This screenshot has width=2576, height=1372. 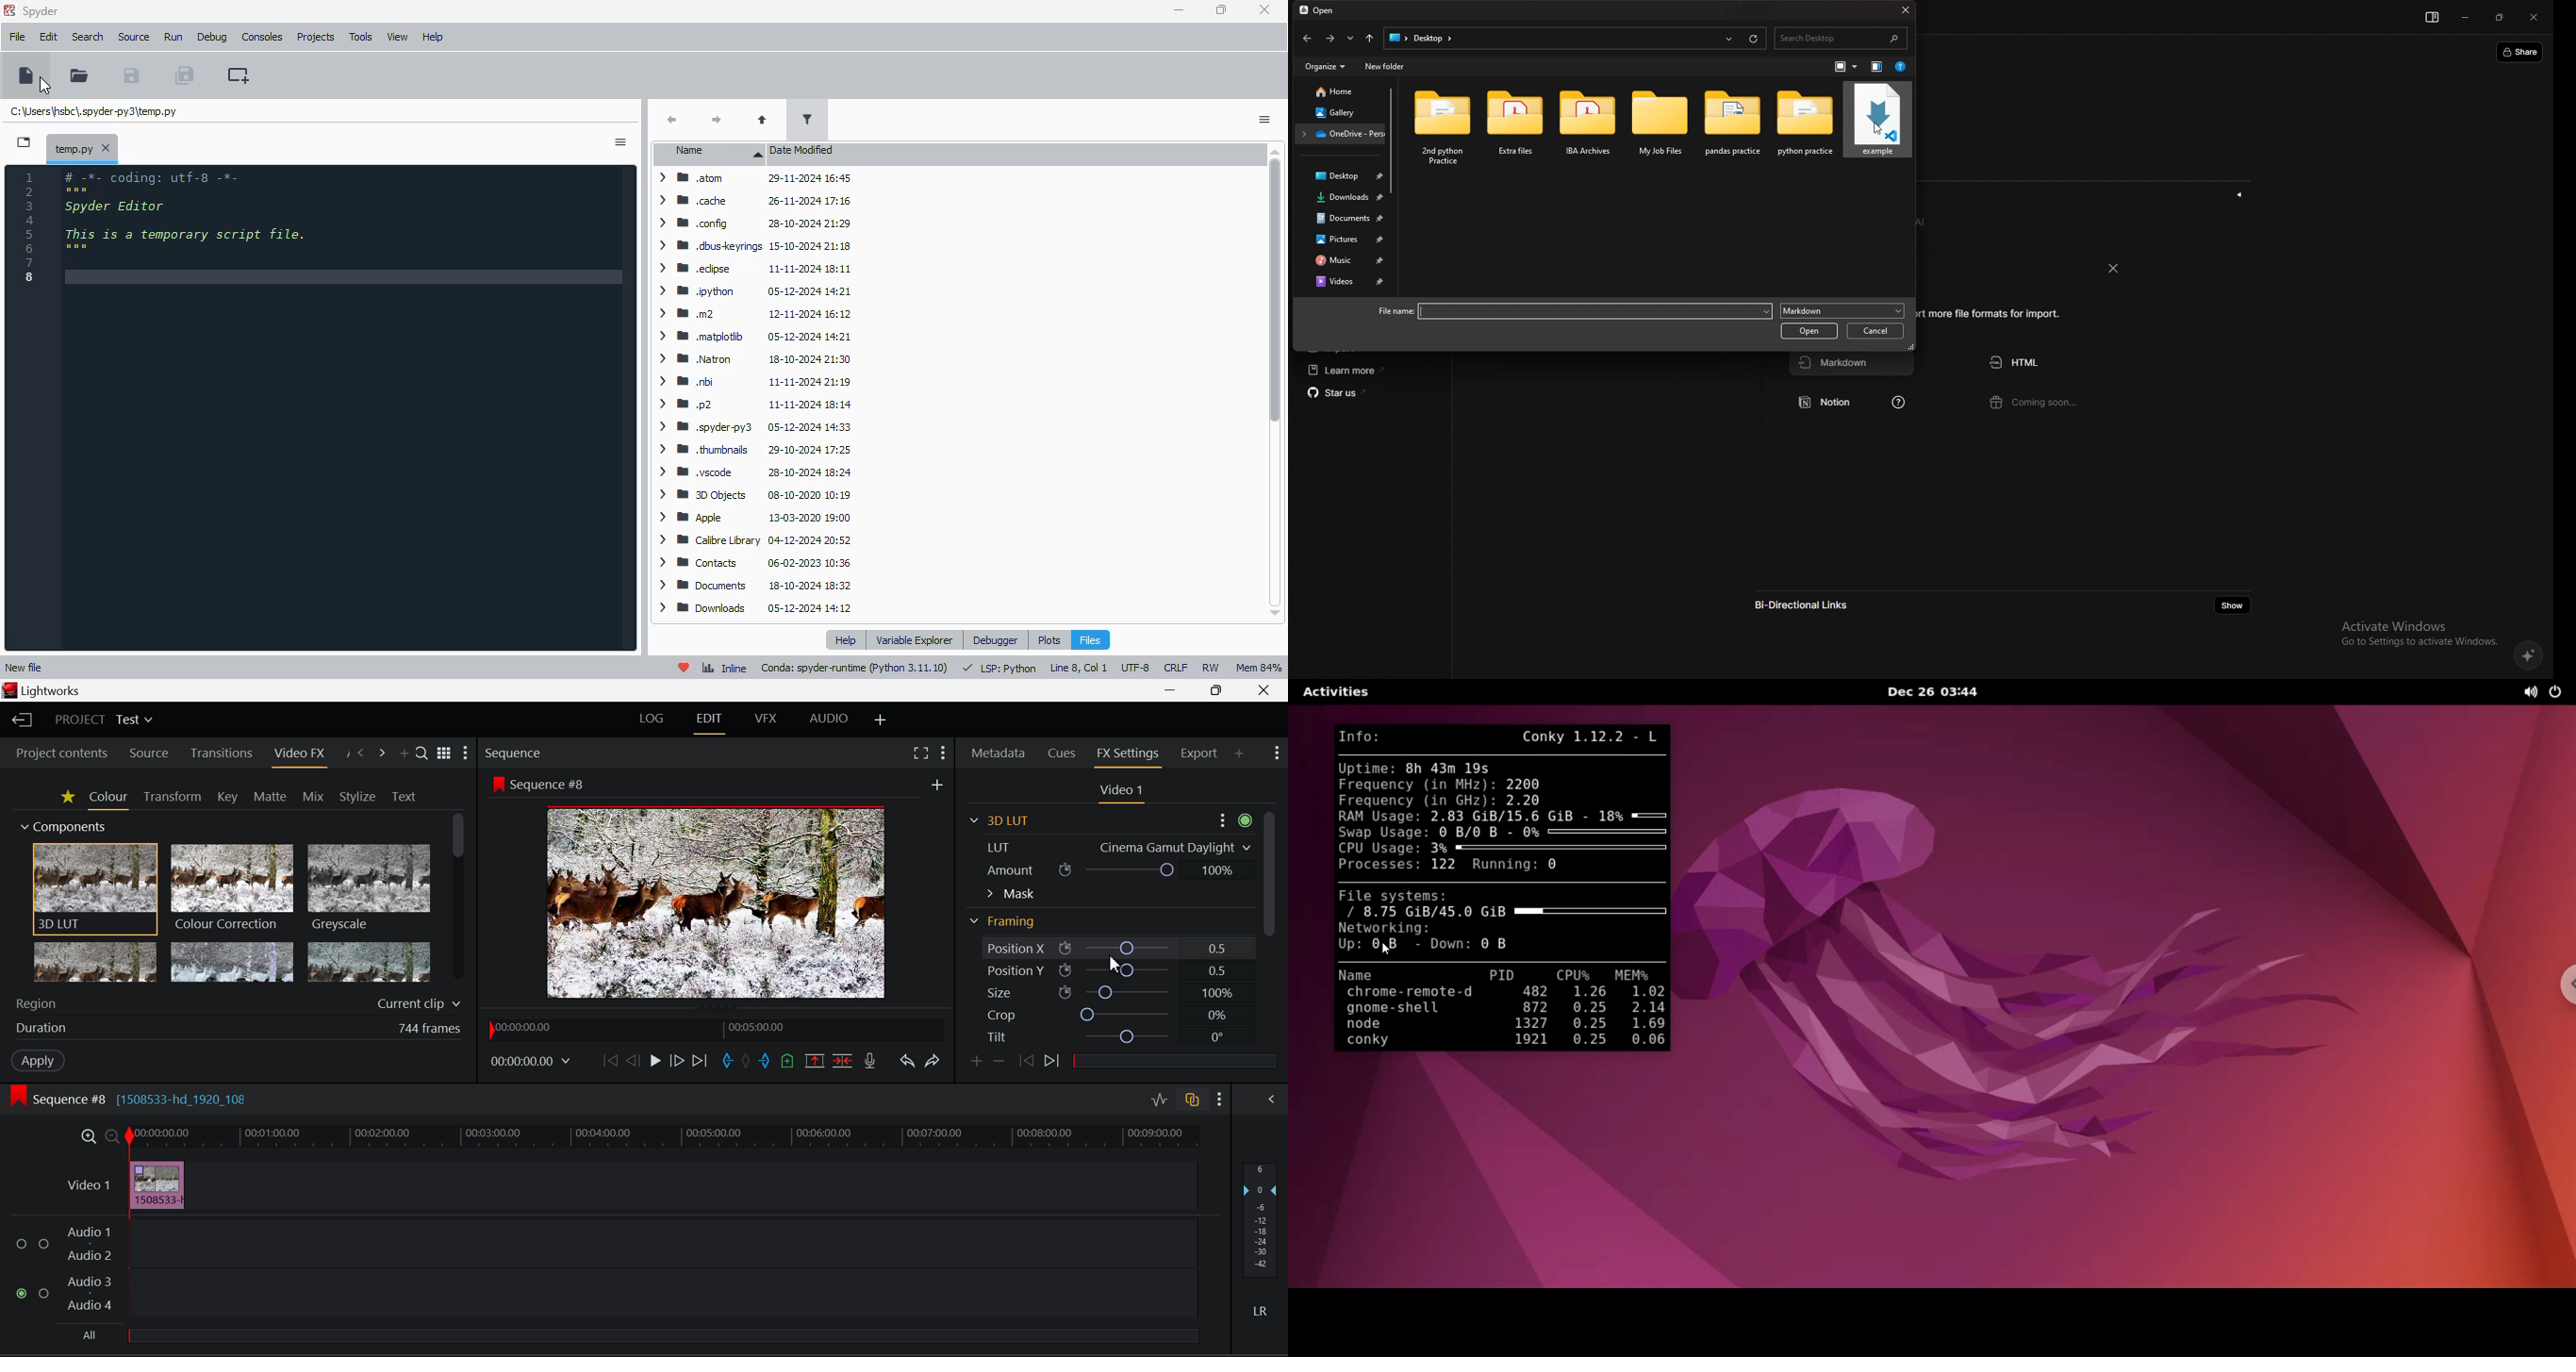 I want to click on > WB 3DObjects 08-10-2020 10:19, so click(x=751, y=495).